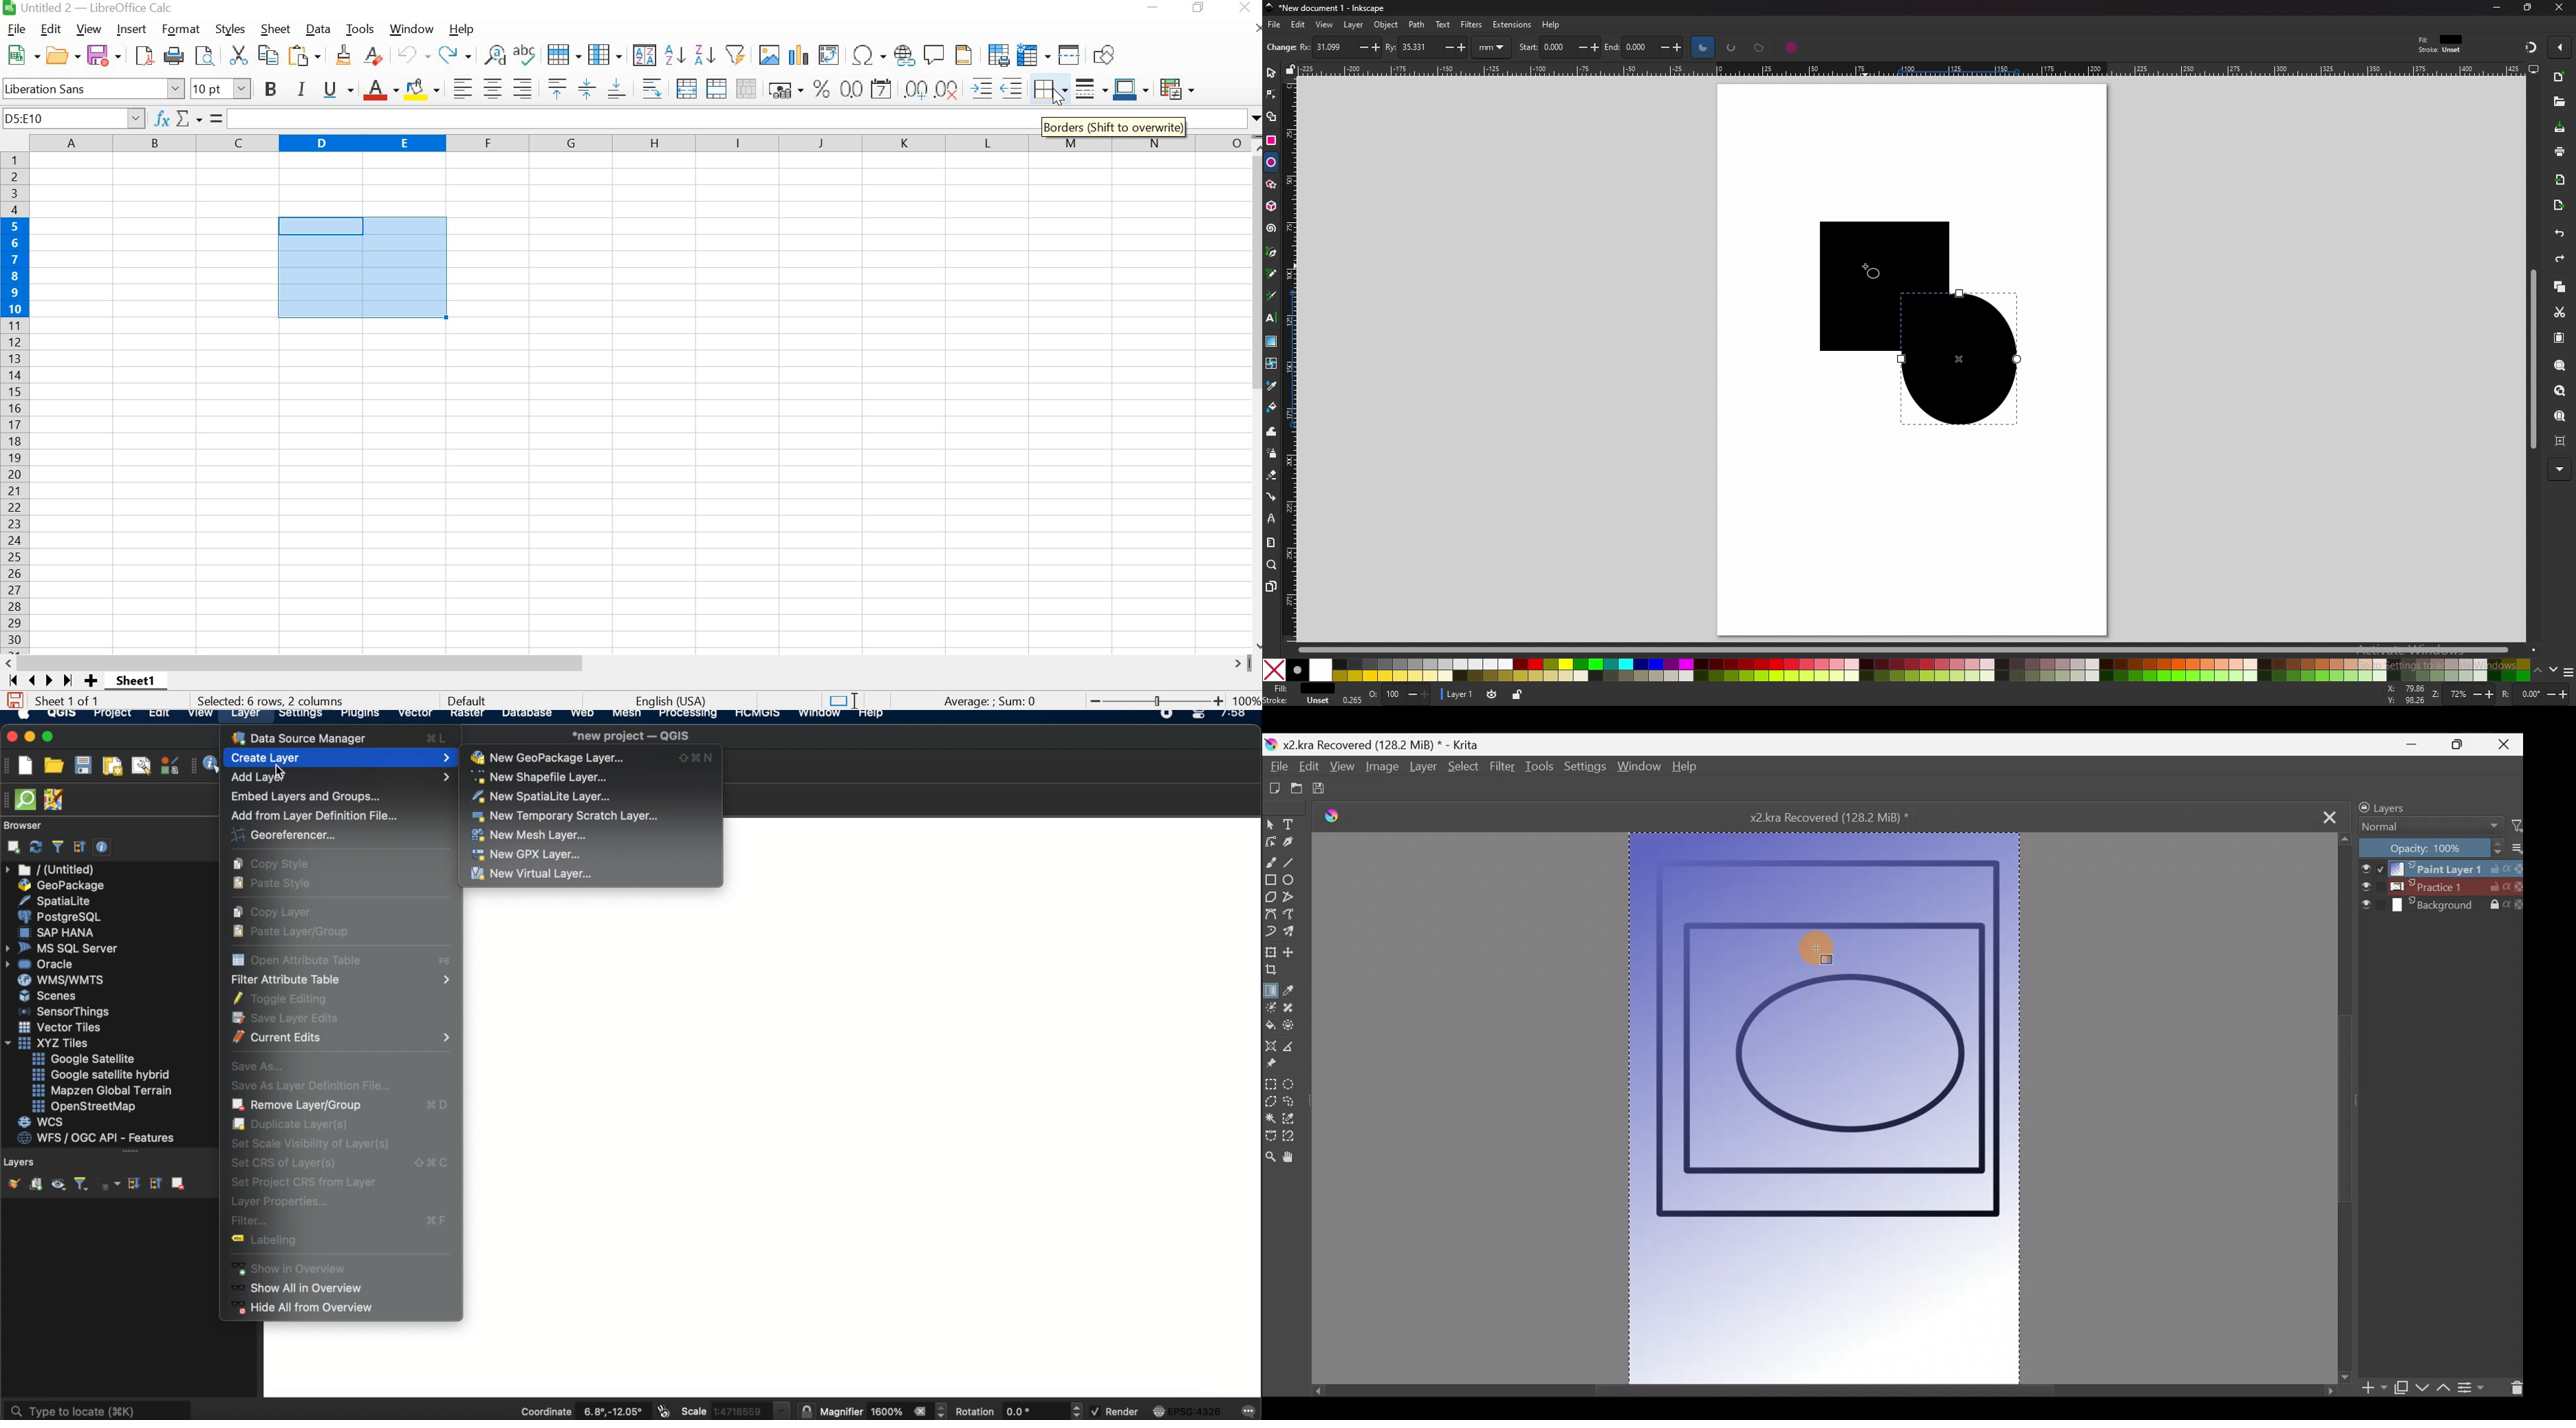  Describe the element at coordinates (935, 55) in the screenshot. I see `insert comment` at that location.